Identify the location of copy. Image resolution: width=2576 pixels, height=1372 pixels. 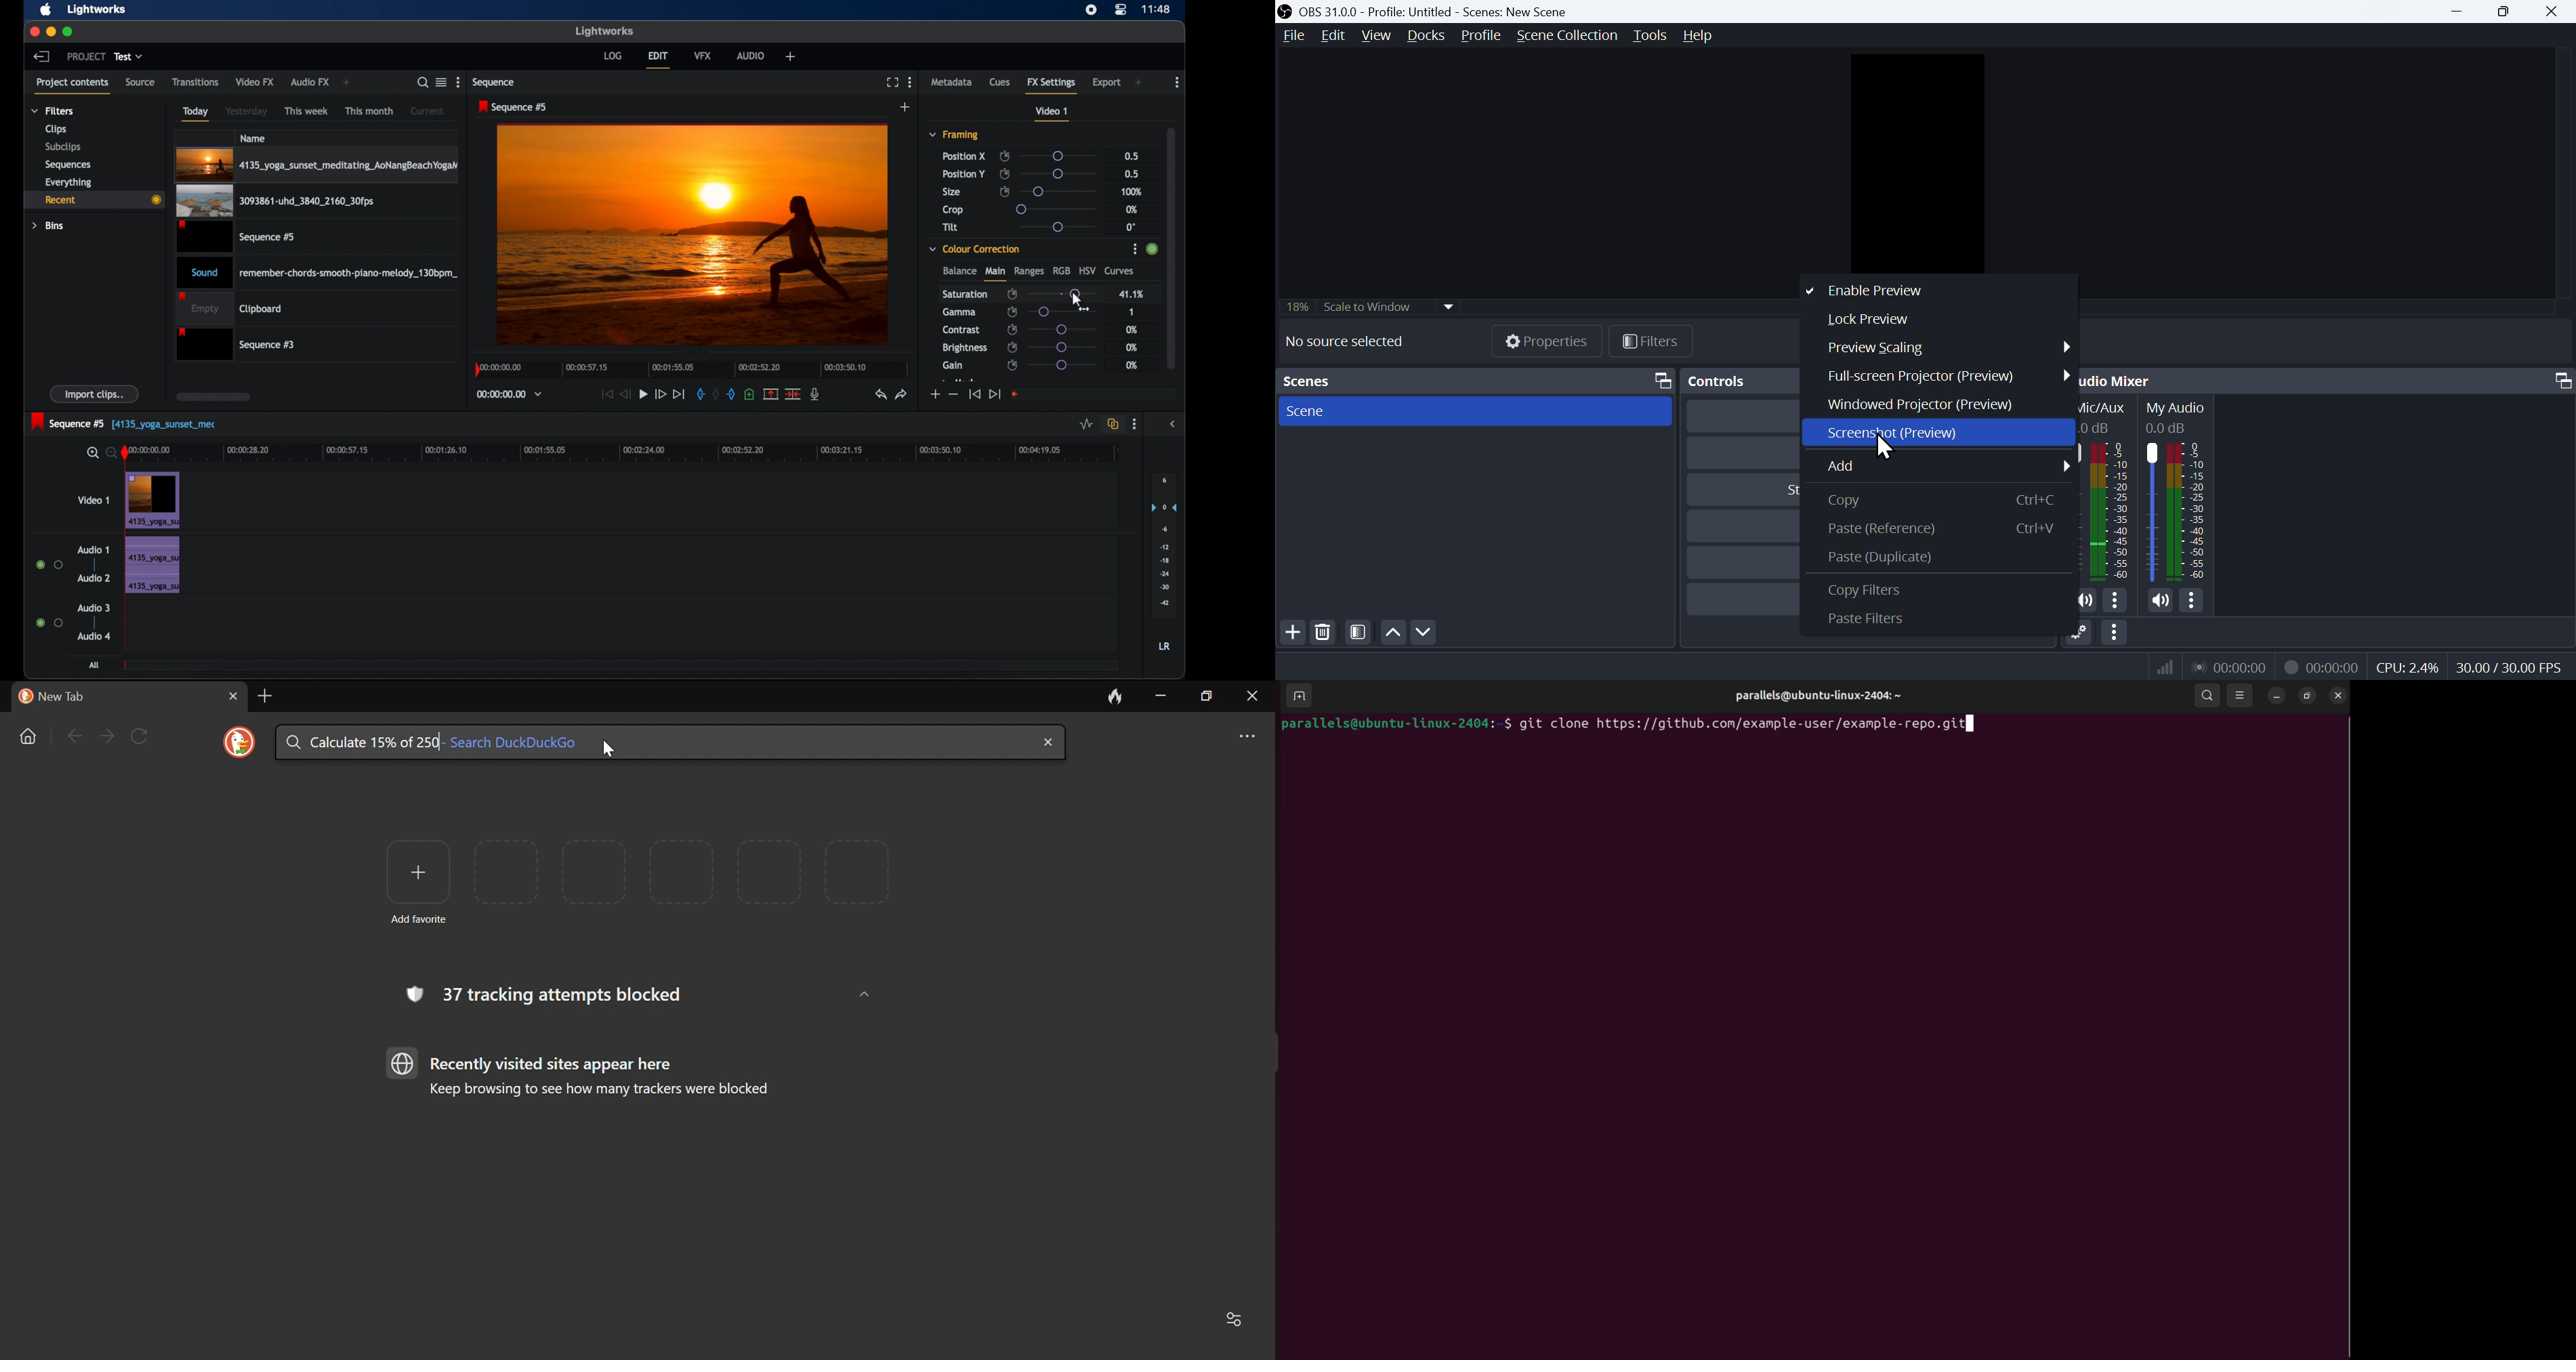
(1937, 501).